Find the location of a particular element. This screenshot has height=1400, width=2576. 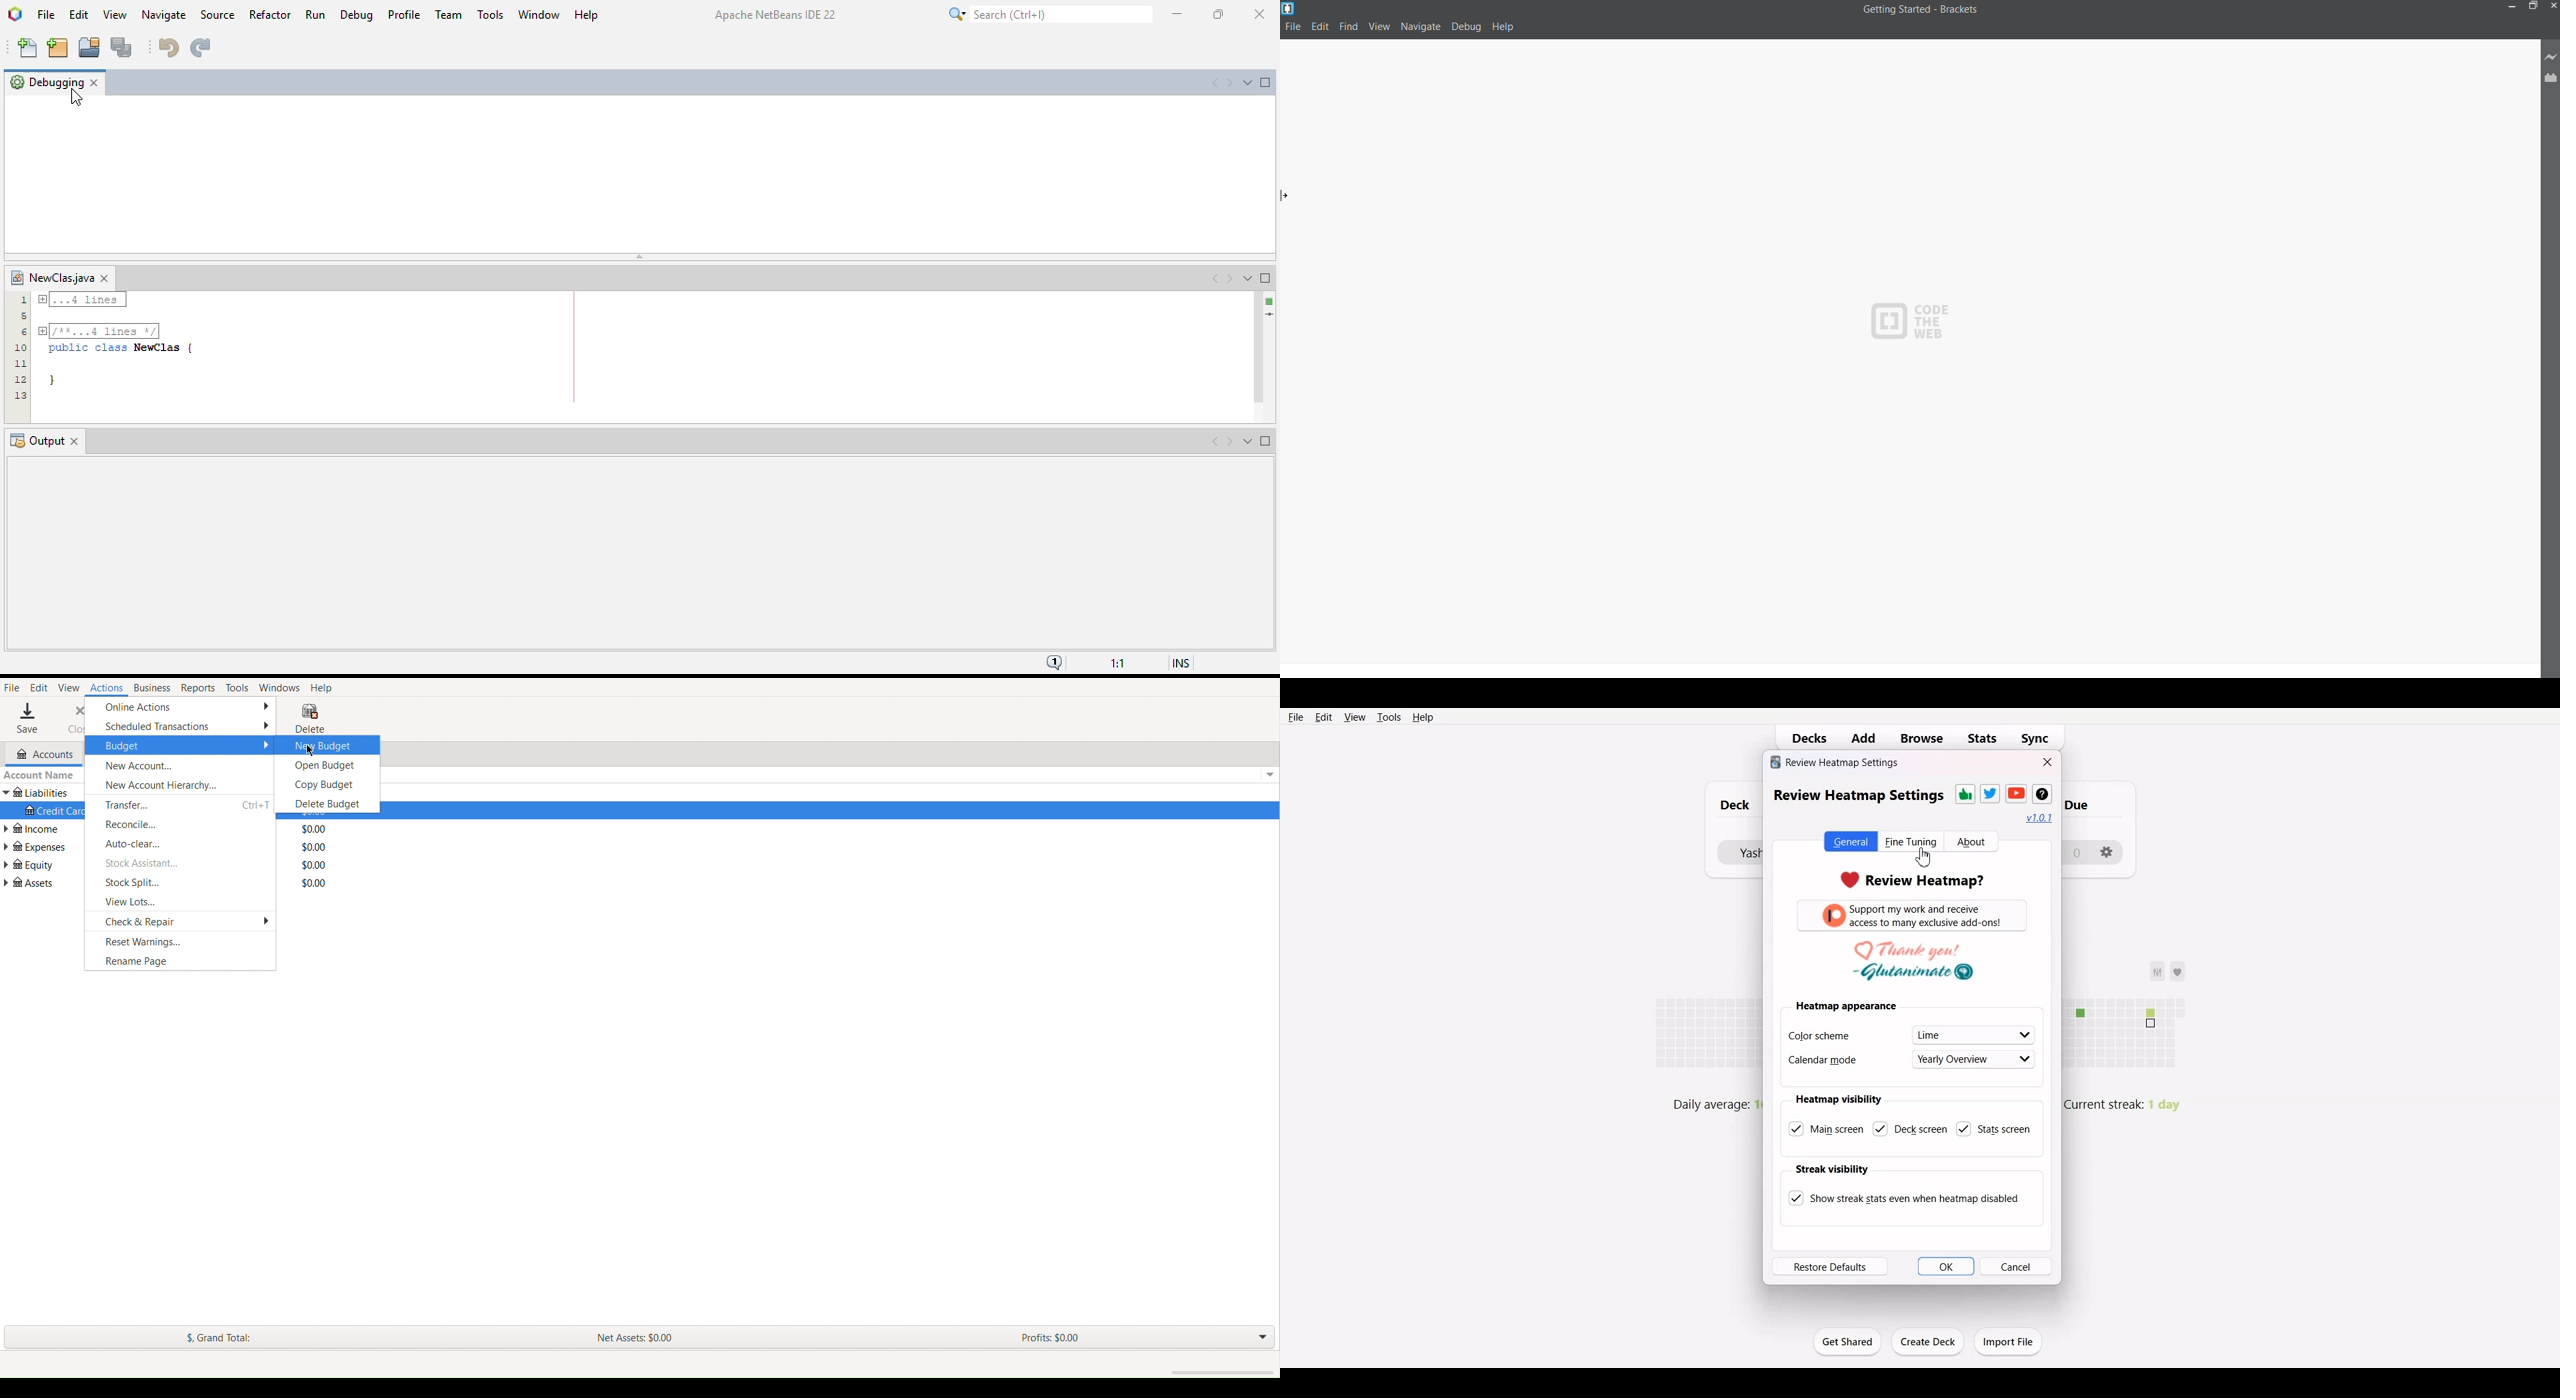

view is located at coordinates (1378, 25).